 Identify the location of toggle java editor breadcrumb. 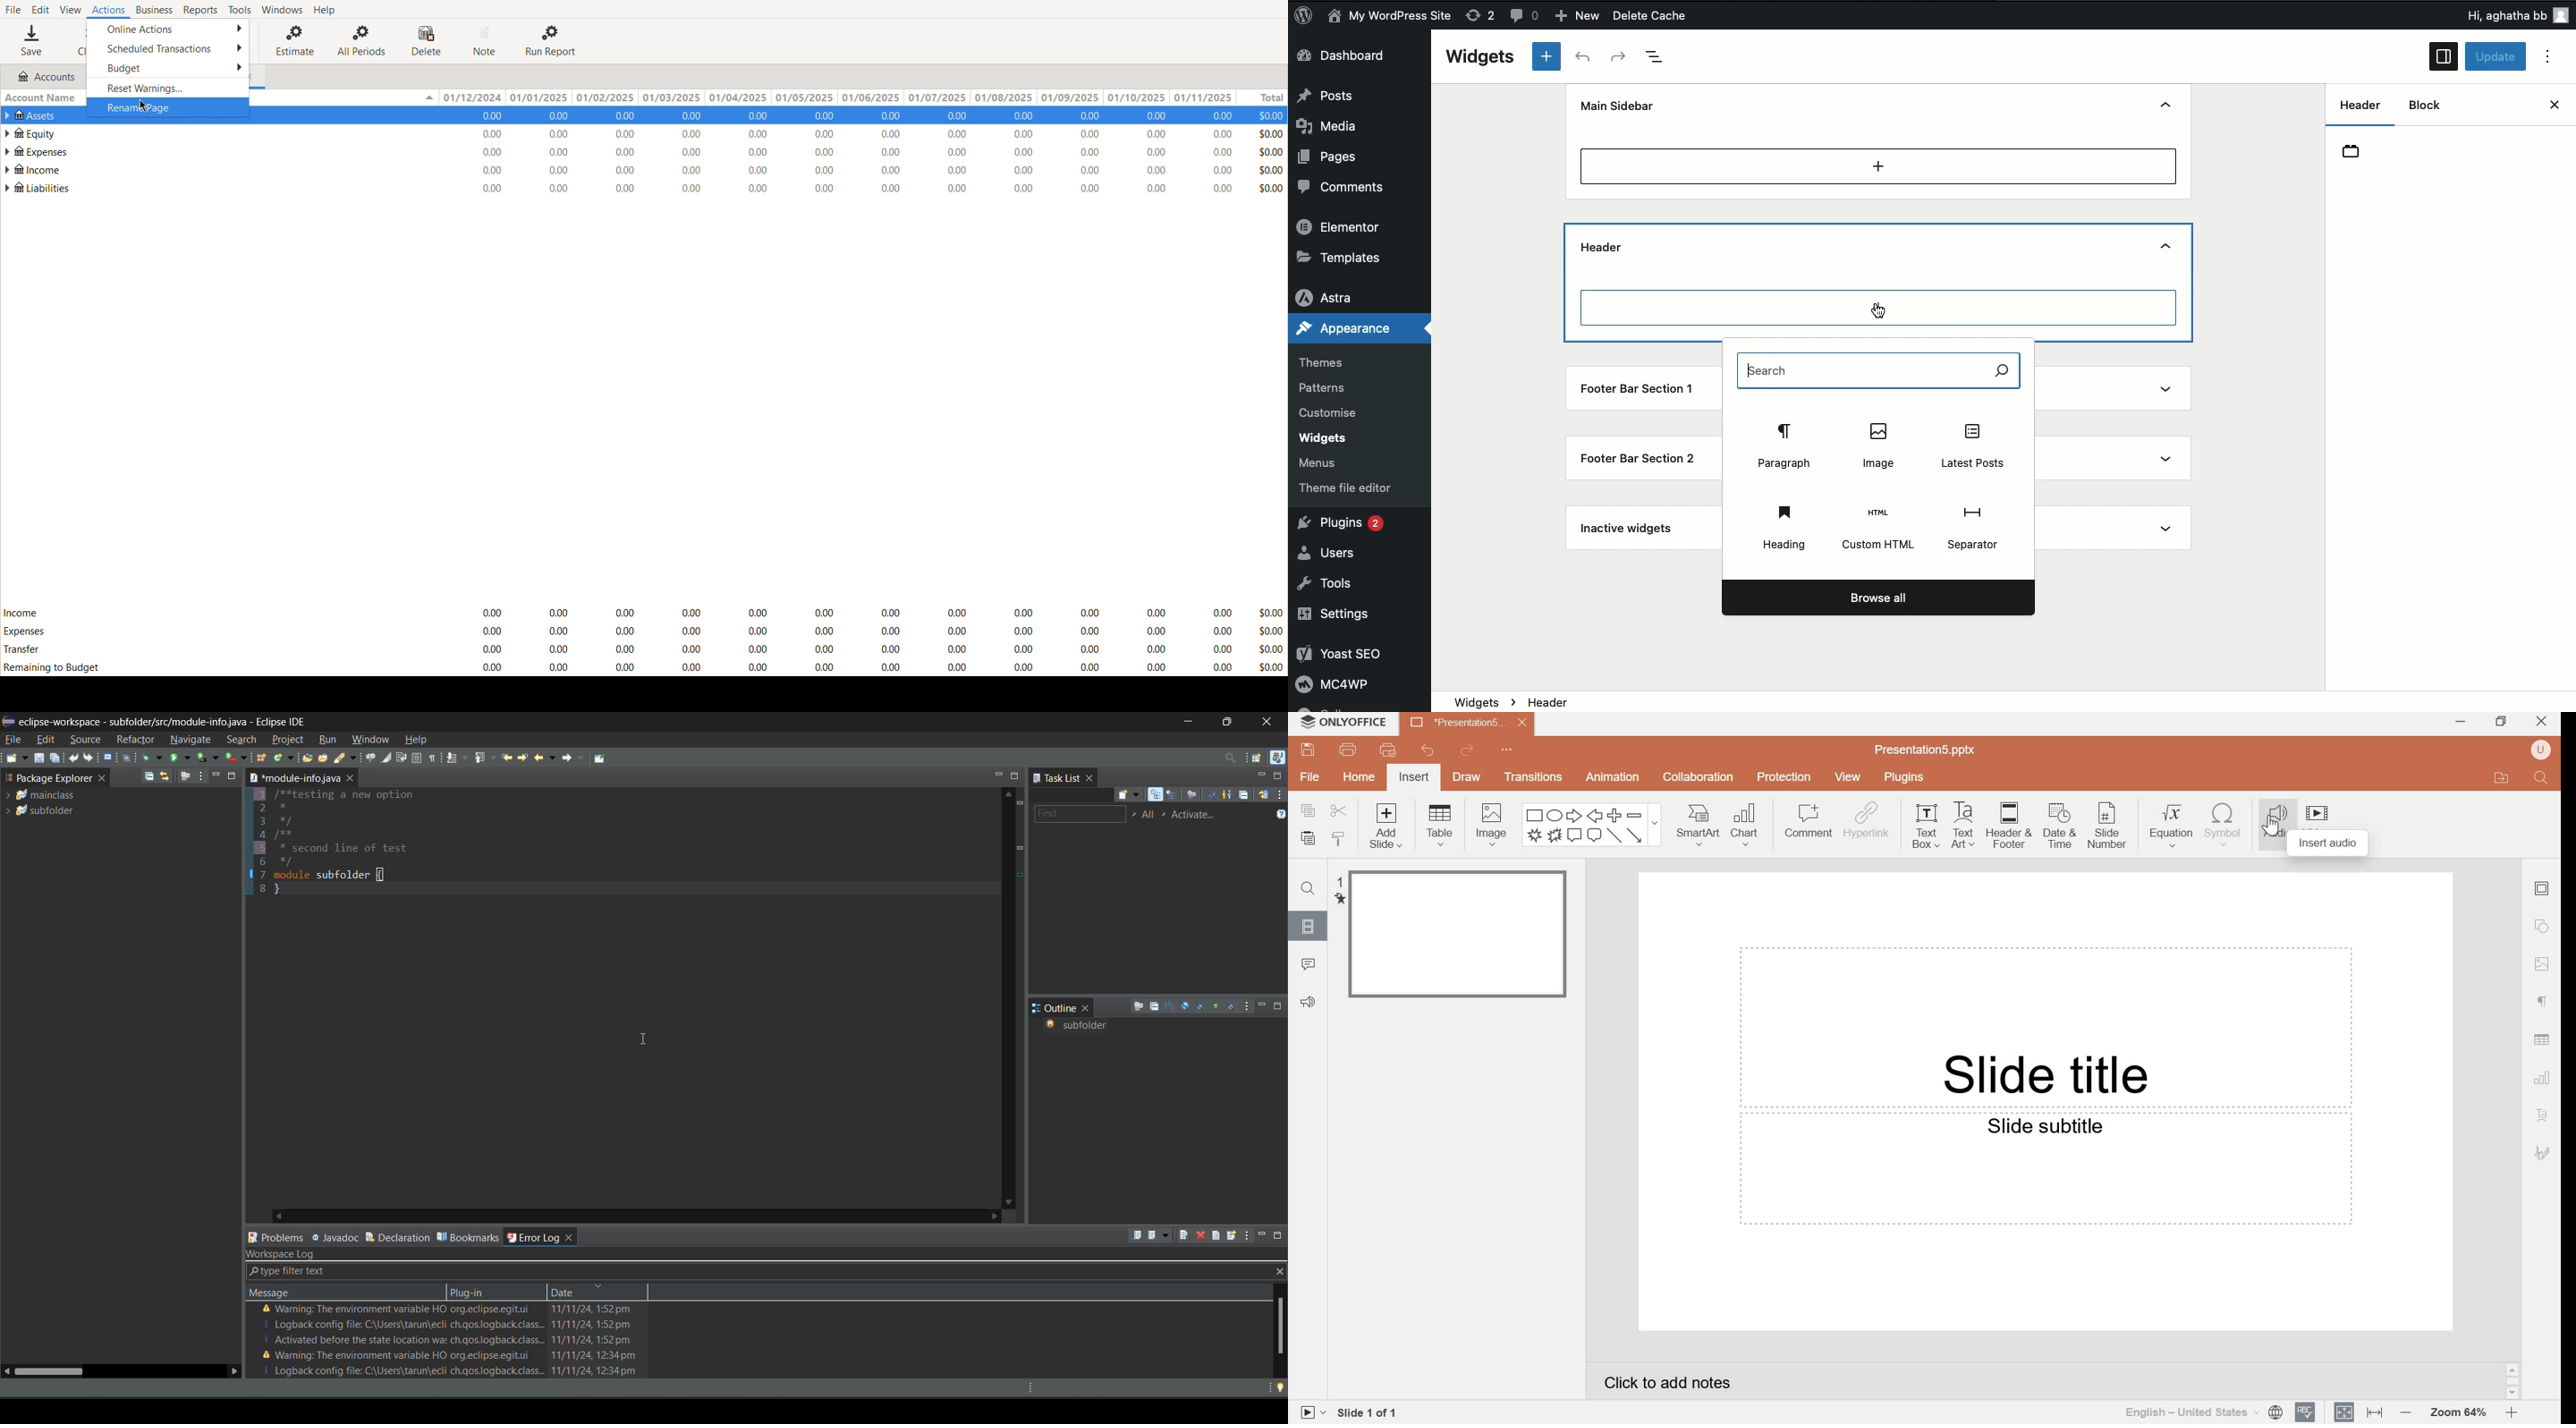
(370, 759).